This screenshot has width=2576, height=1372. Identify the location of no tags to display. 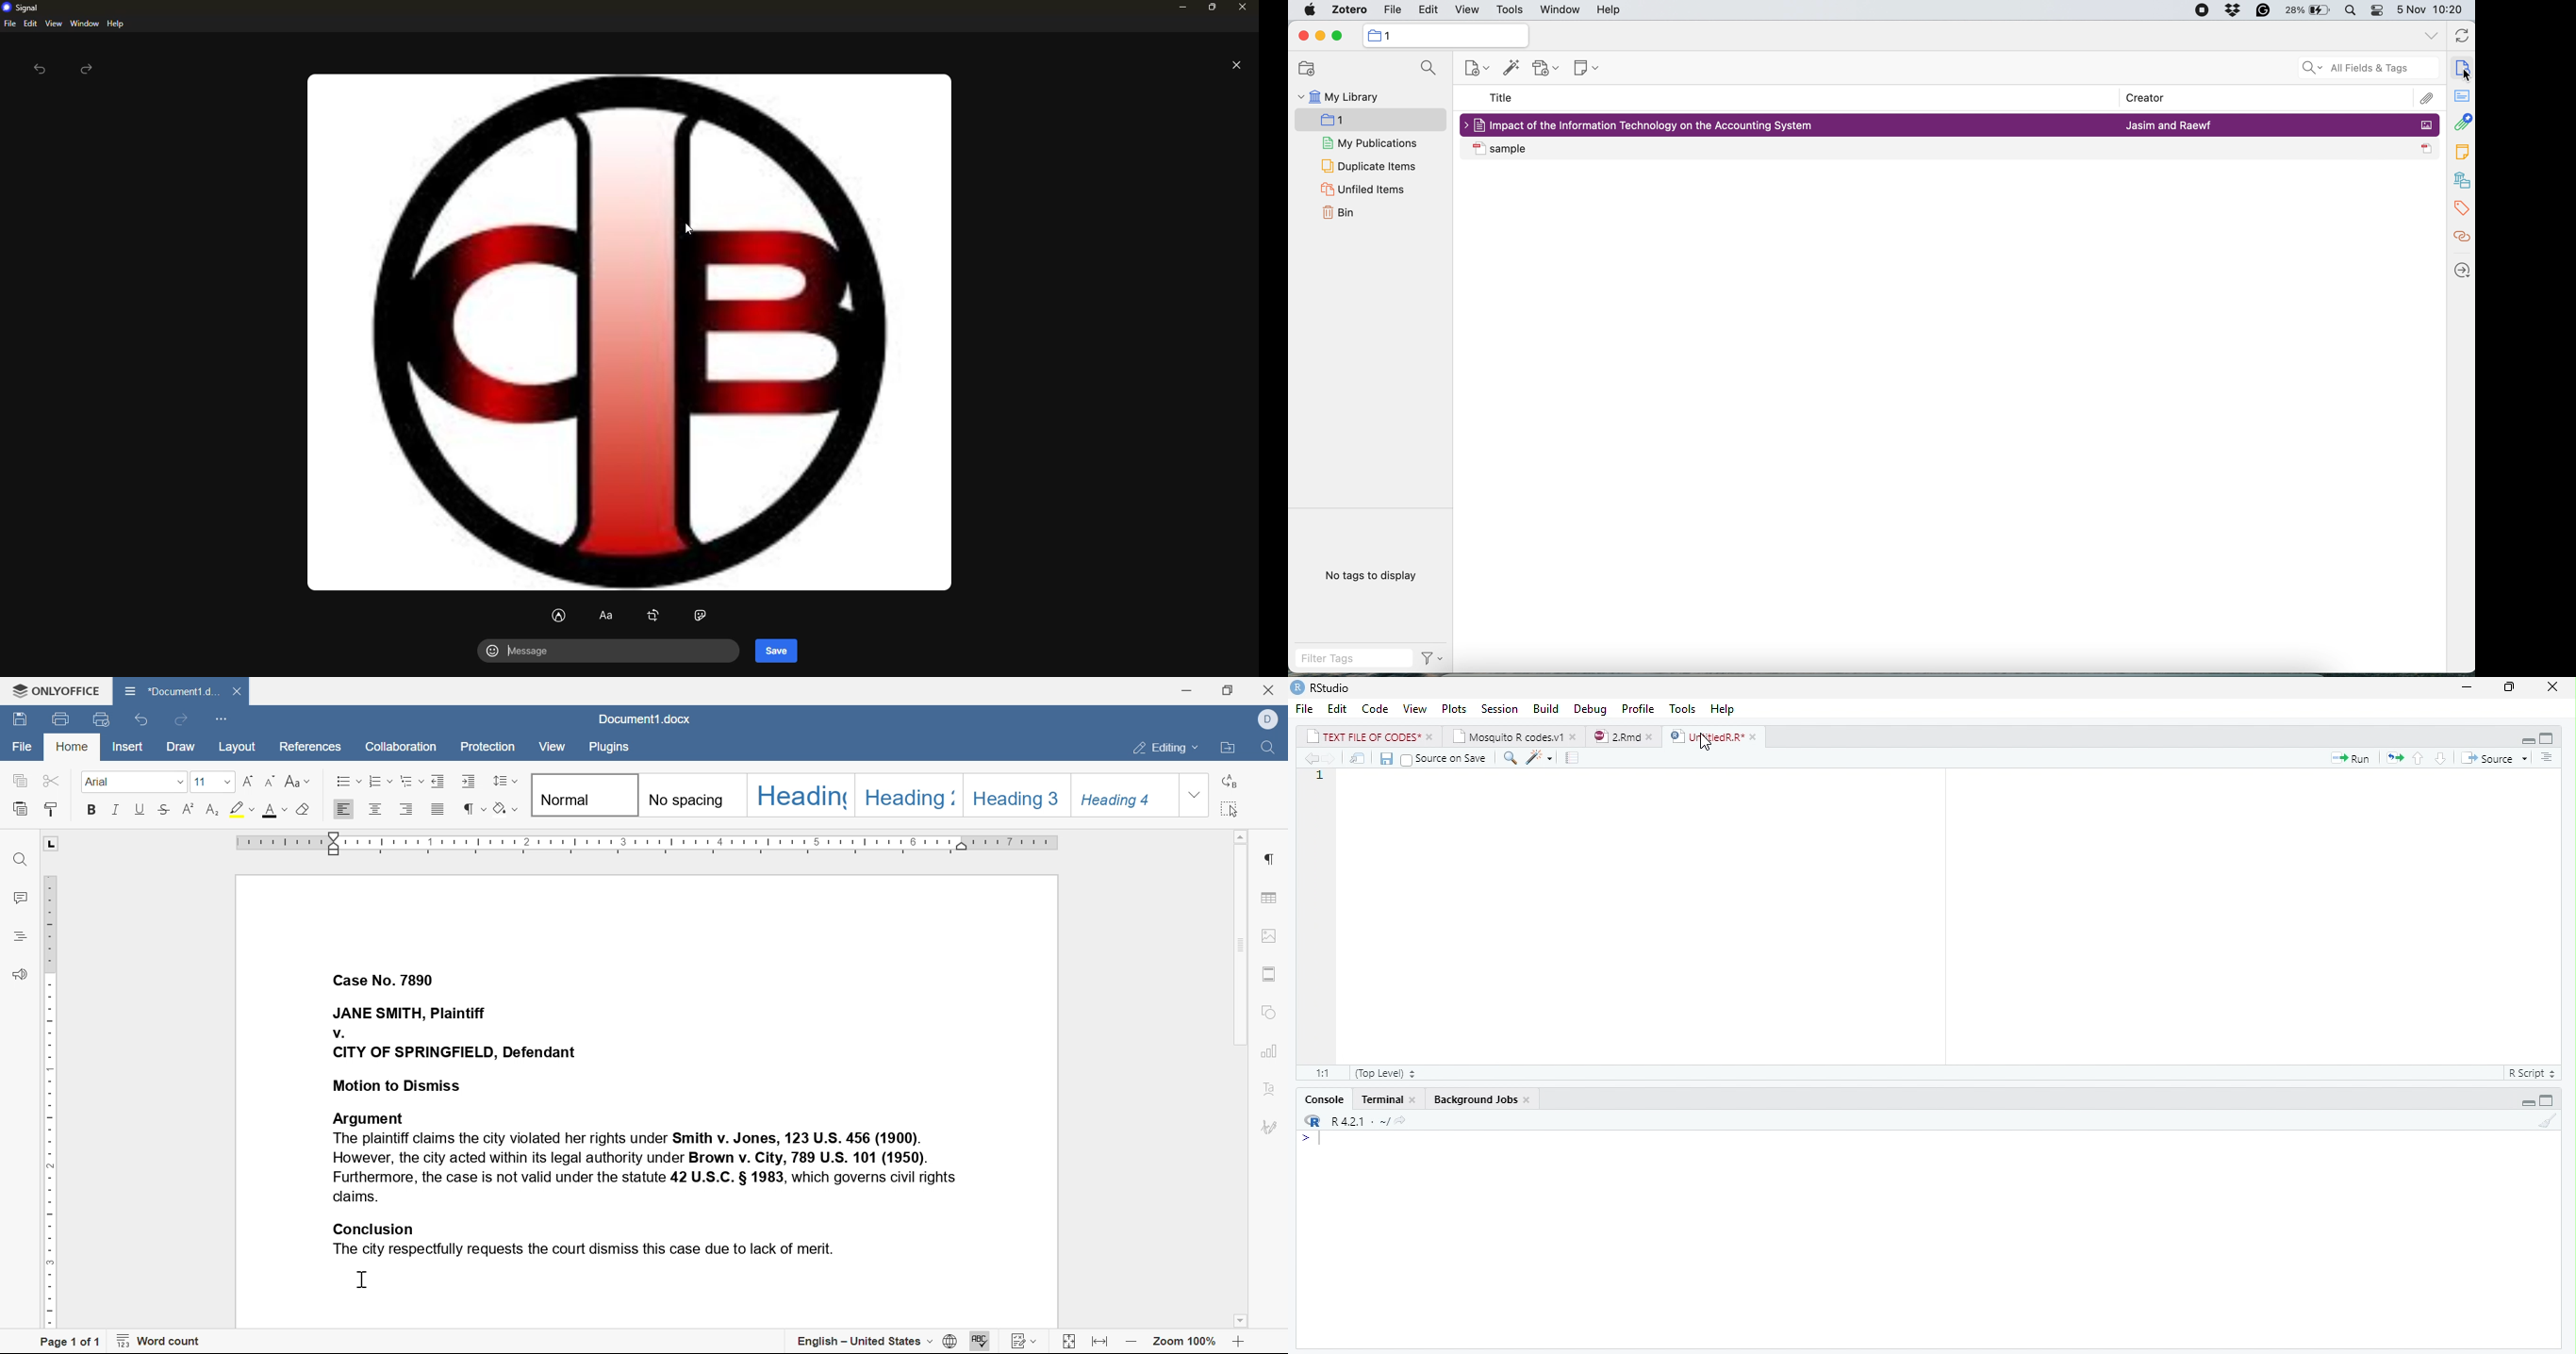
(1371, 575).